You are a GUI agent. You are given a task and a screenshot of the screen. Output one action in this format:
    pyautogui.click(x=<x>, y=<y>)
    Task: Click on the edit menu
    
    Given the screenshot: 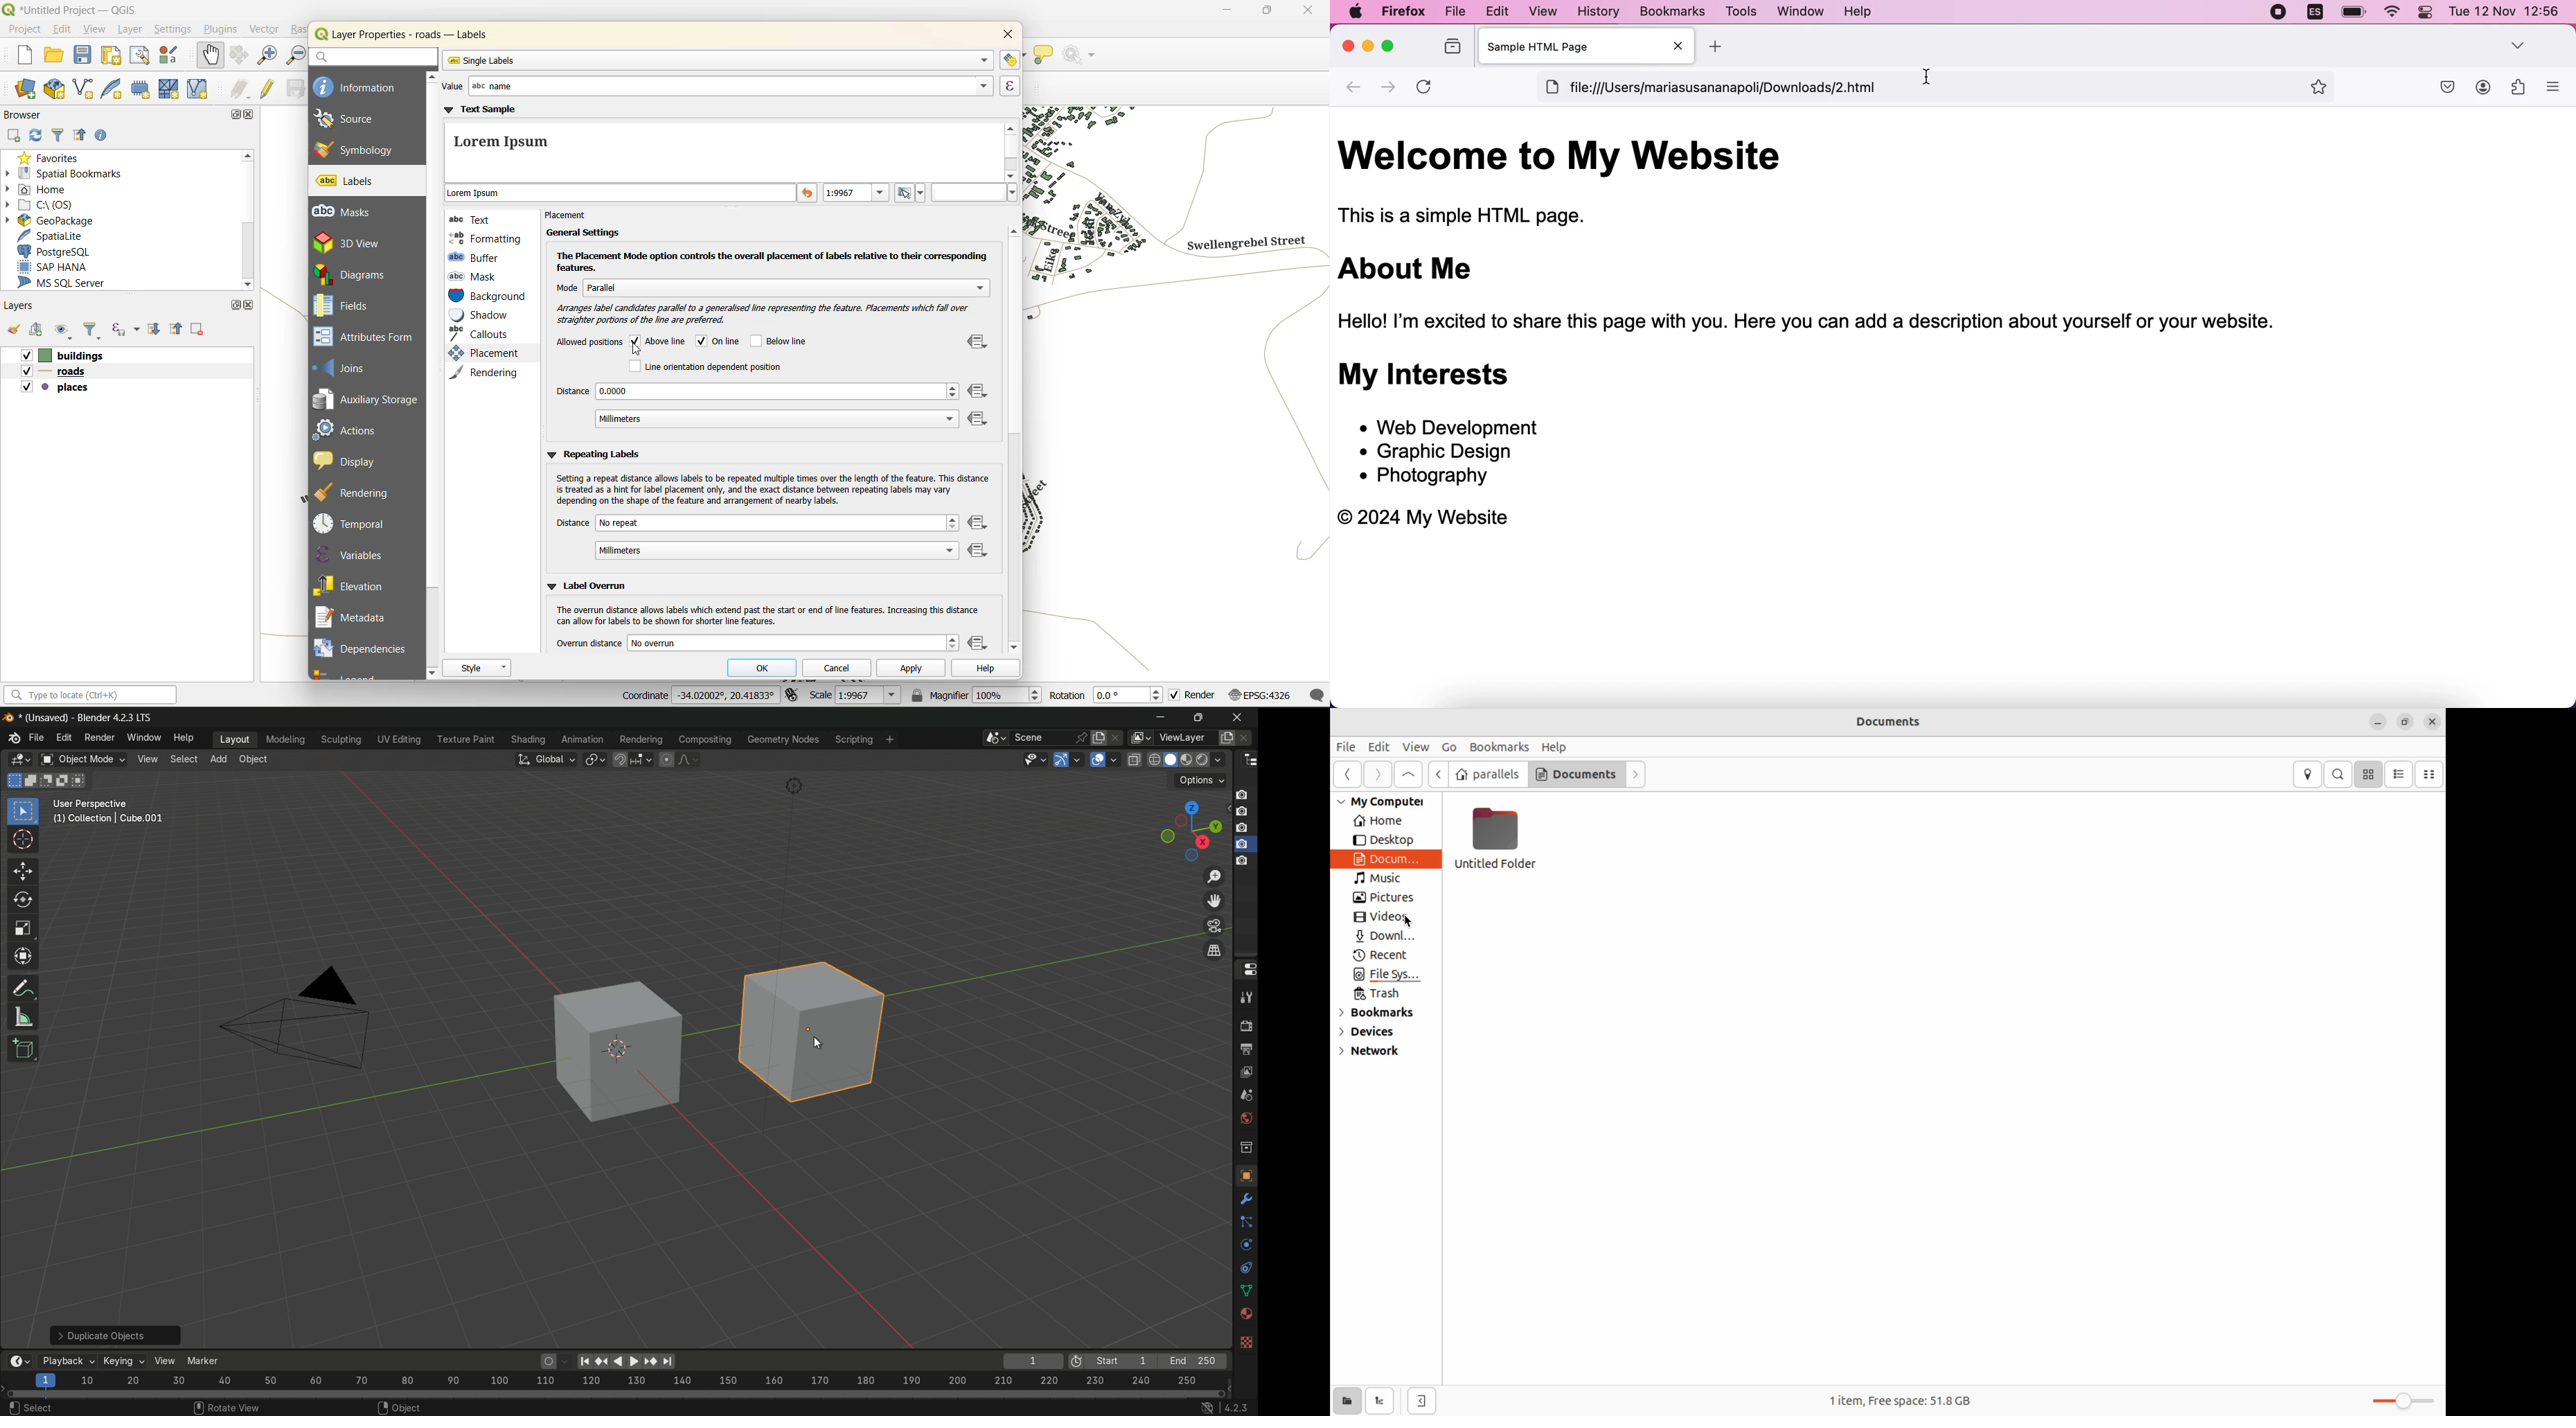 What is the action you would take?
    pyautogui.click(x=64, y=738)
    